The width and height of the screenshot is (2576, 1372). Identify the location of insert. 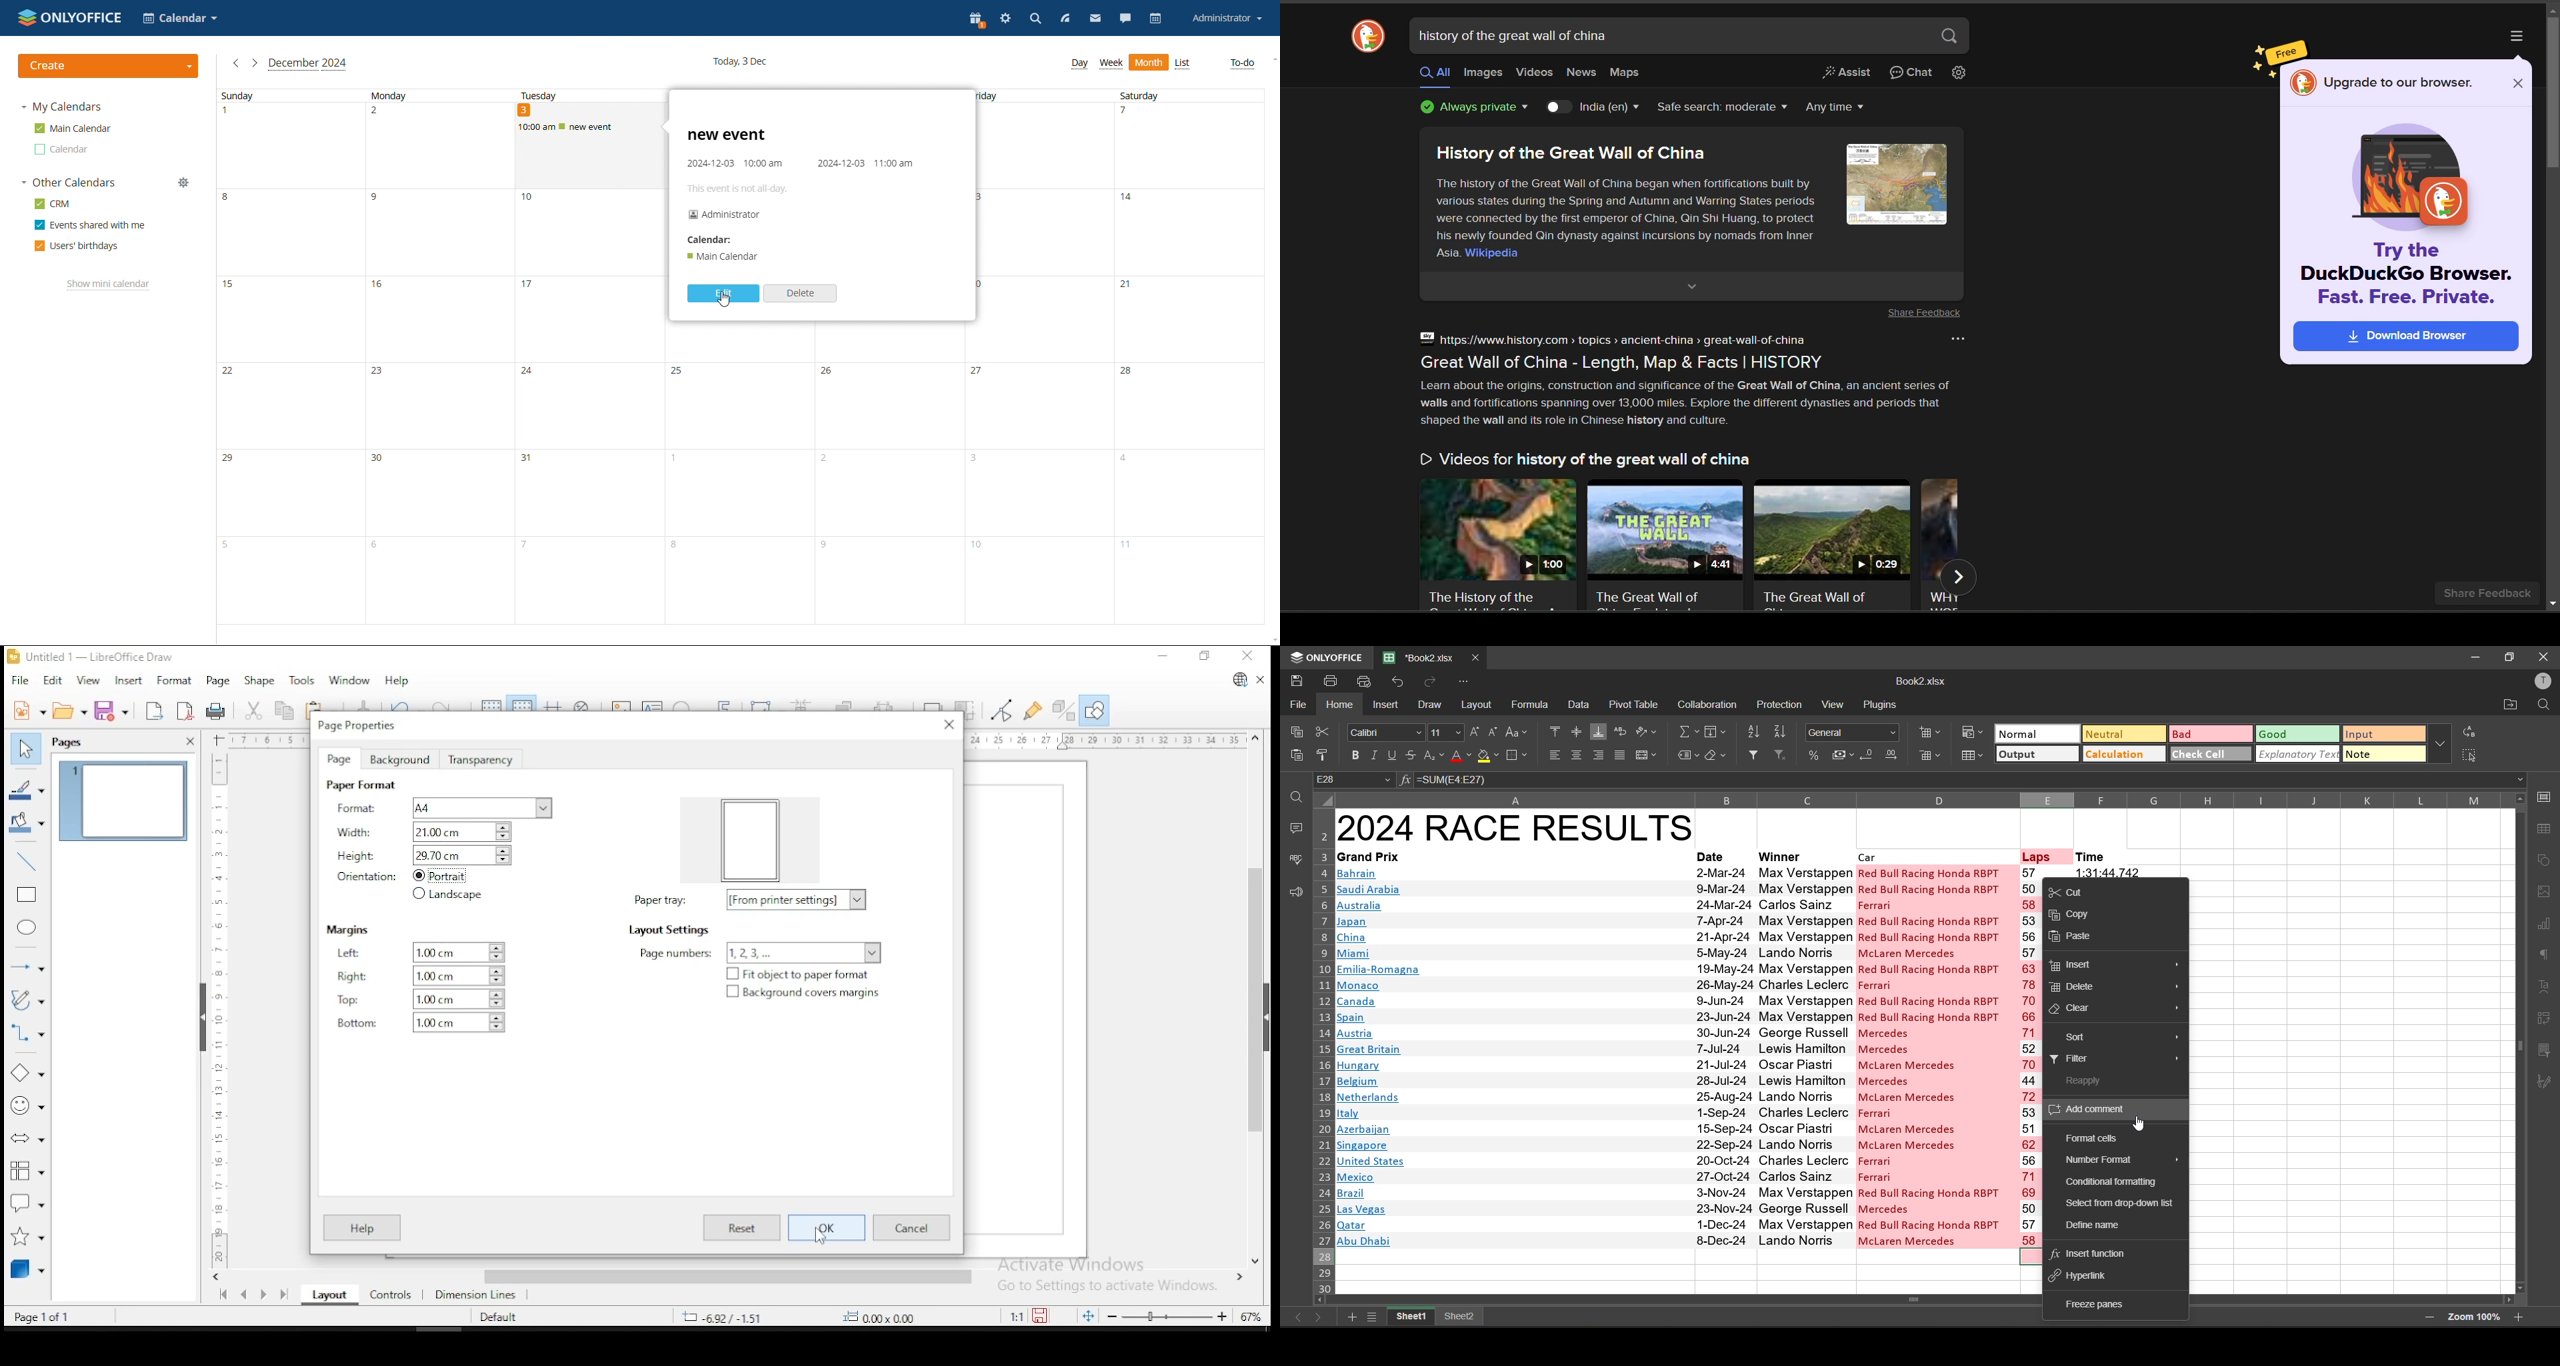
(130, 682).